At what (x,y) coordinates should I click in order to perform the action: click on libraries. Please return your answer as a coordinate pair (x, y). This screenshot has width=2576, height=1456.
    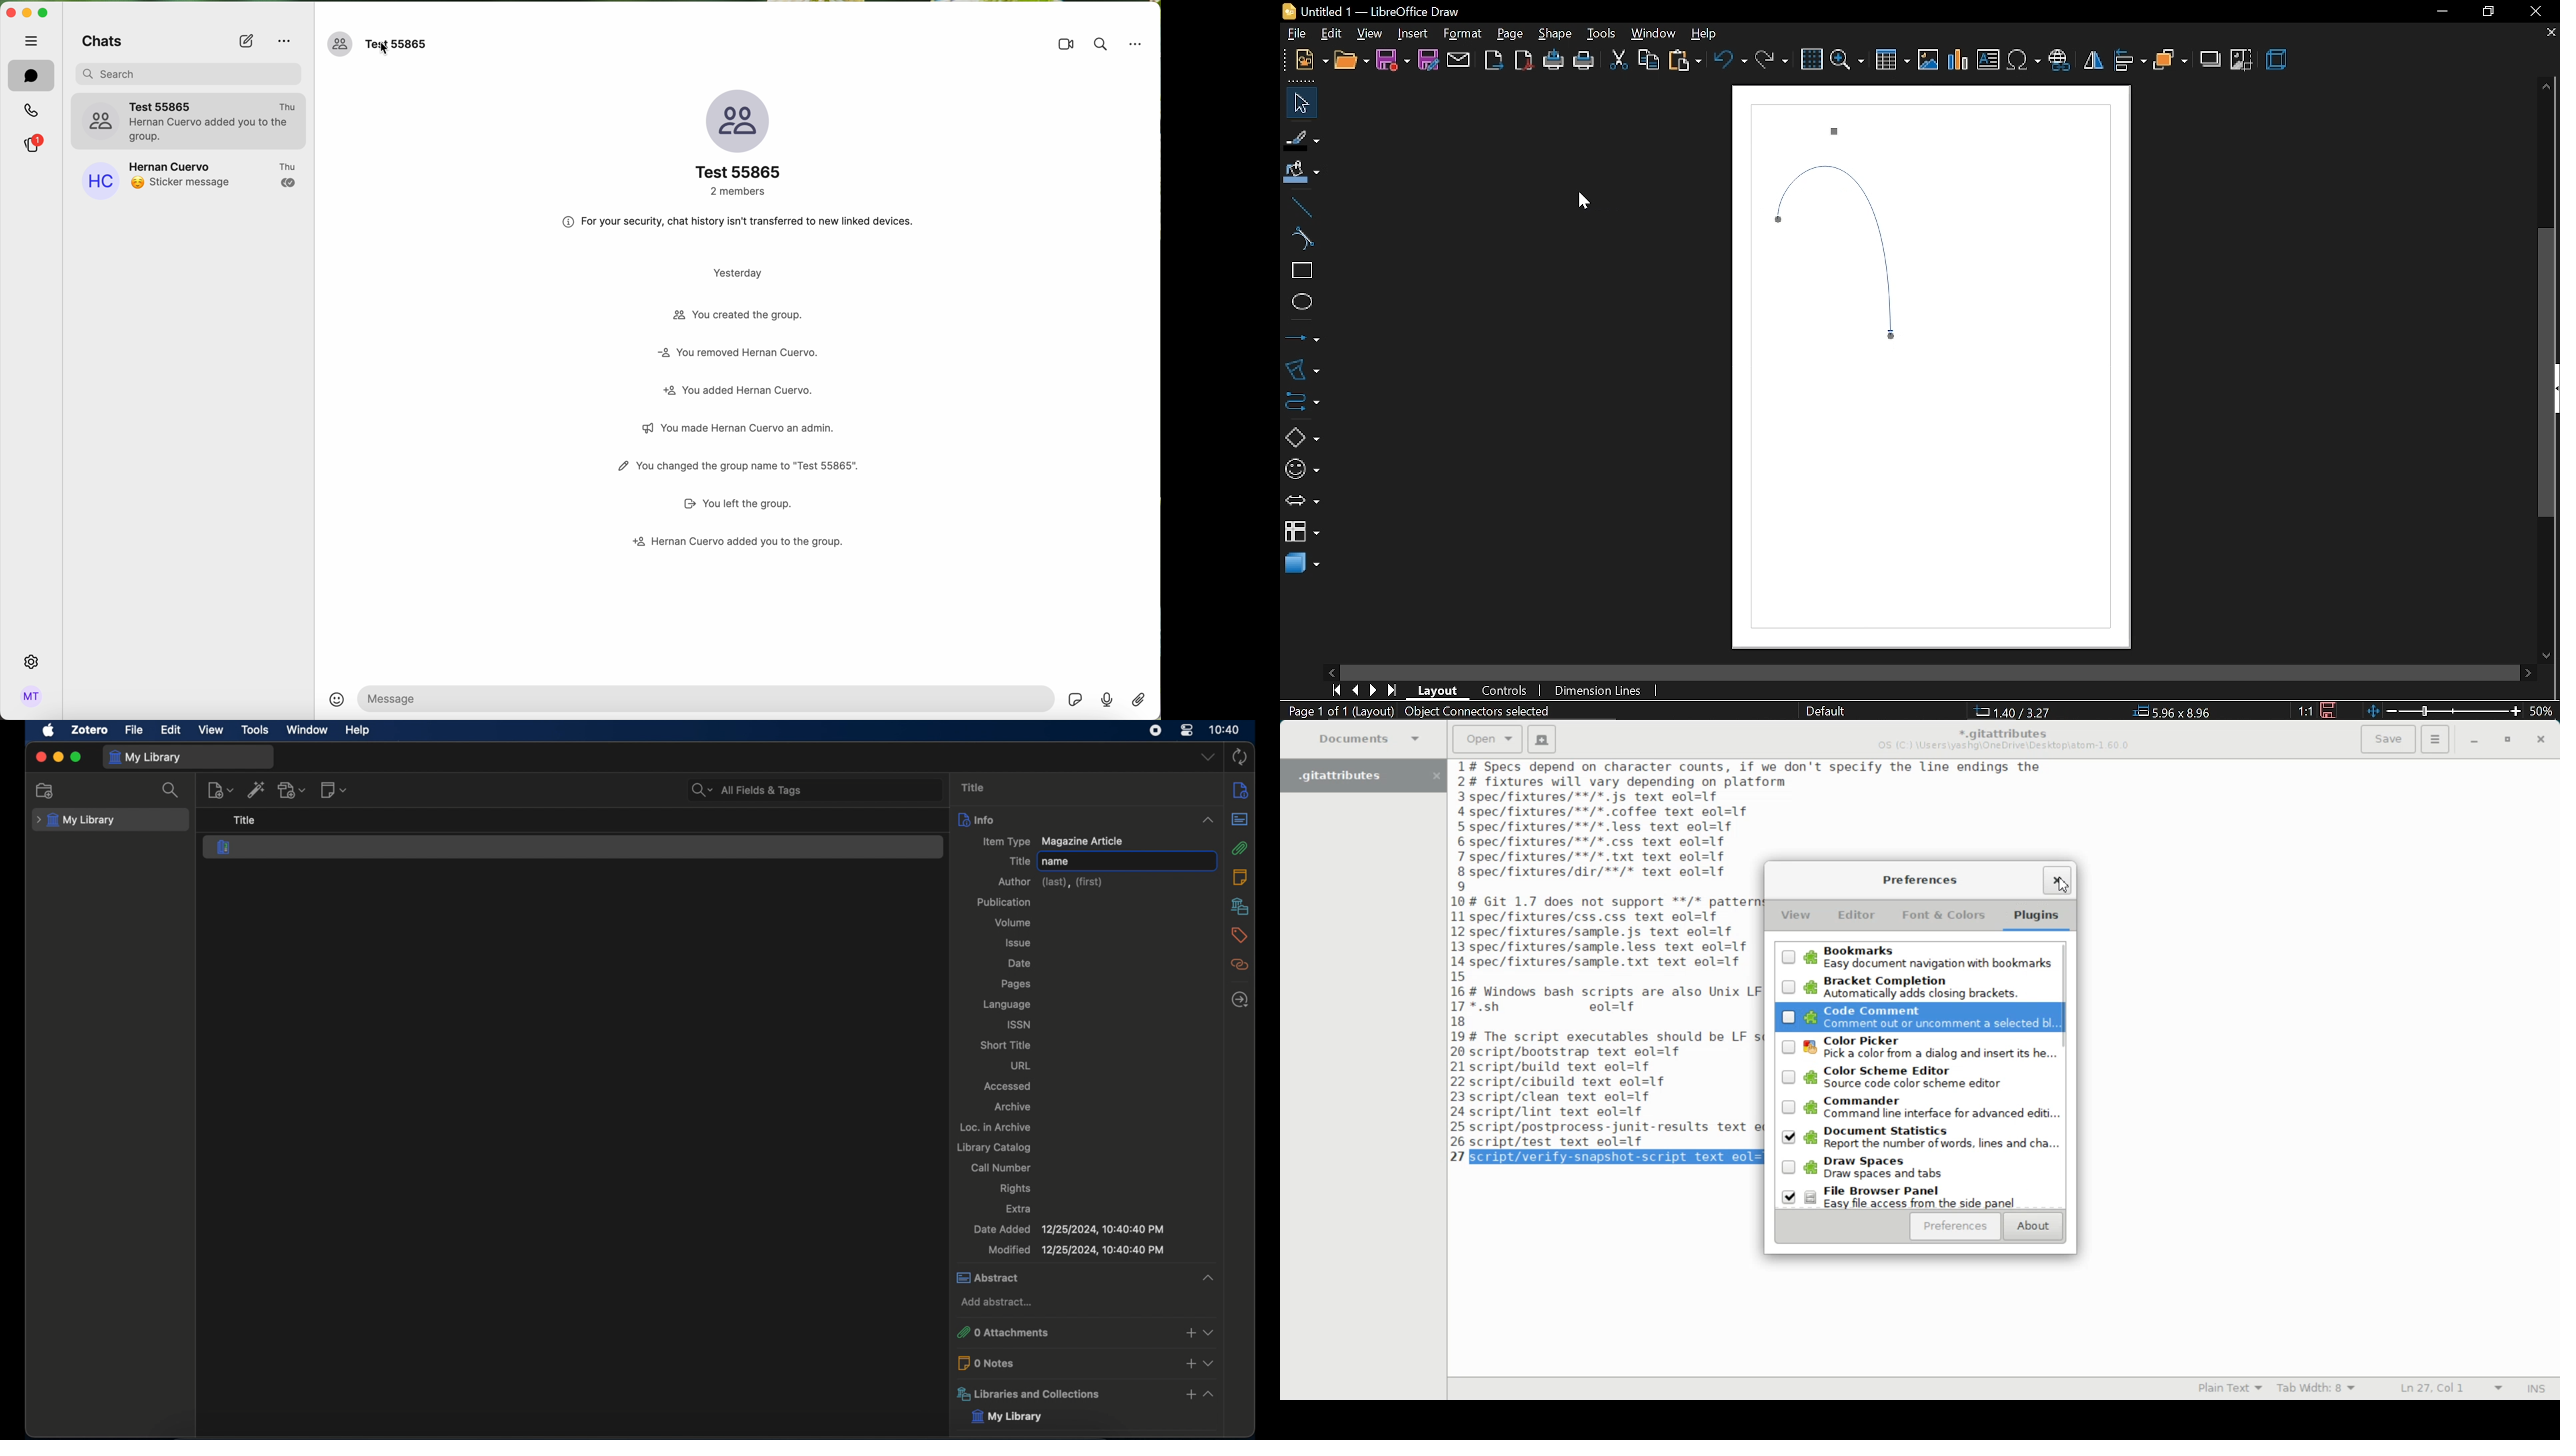
    Looking at the image, I should click on (1085, 1395).